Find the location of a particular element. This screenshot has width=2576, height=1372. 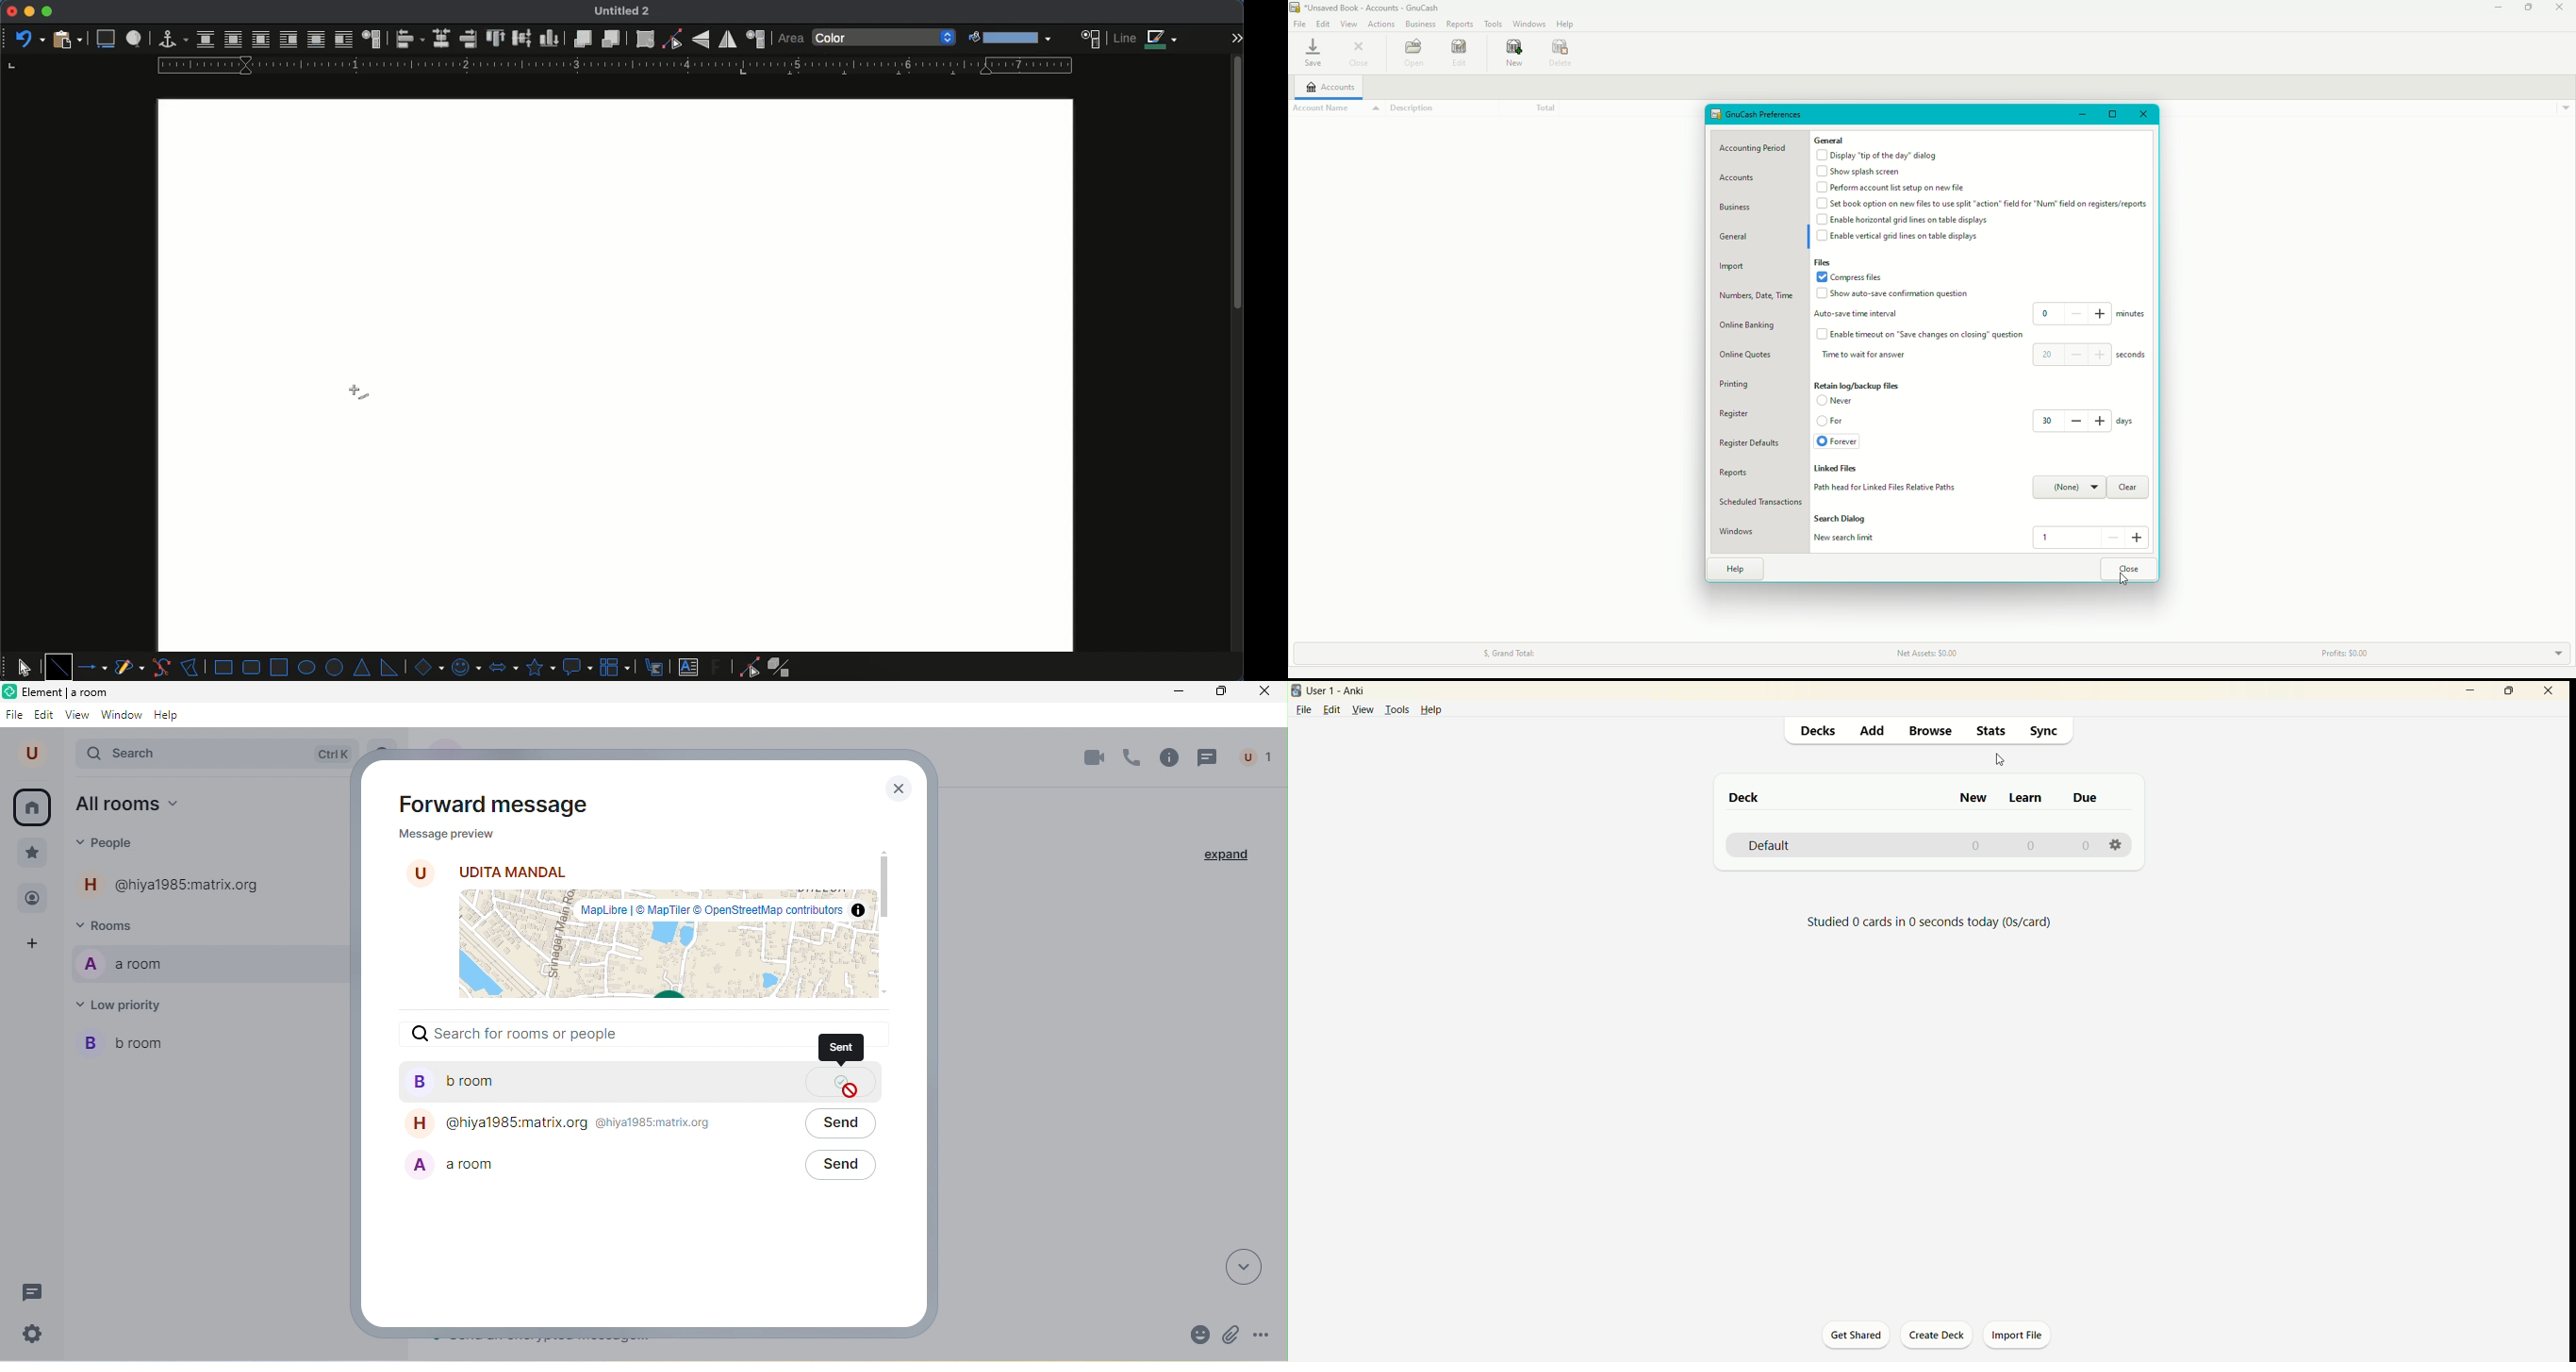

sent is located at coordinates (840, 1048).